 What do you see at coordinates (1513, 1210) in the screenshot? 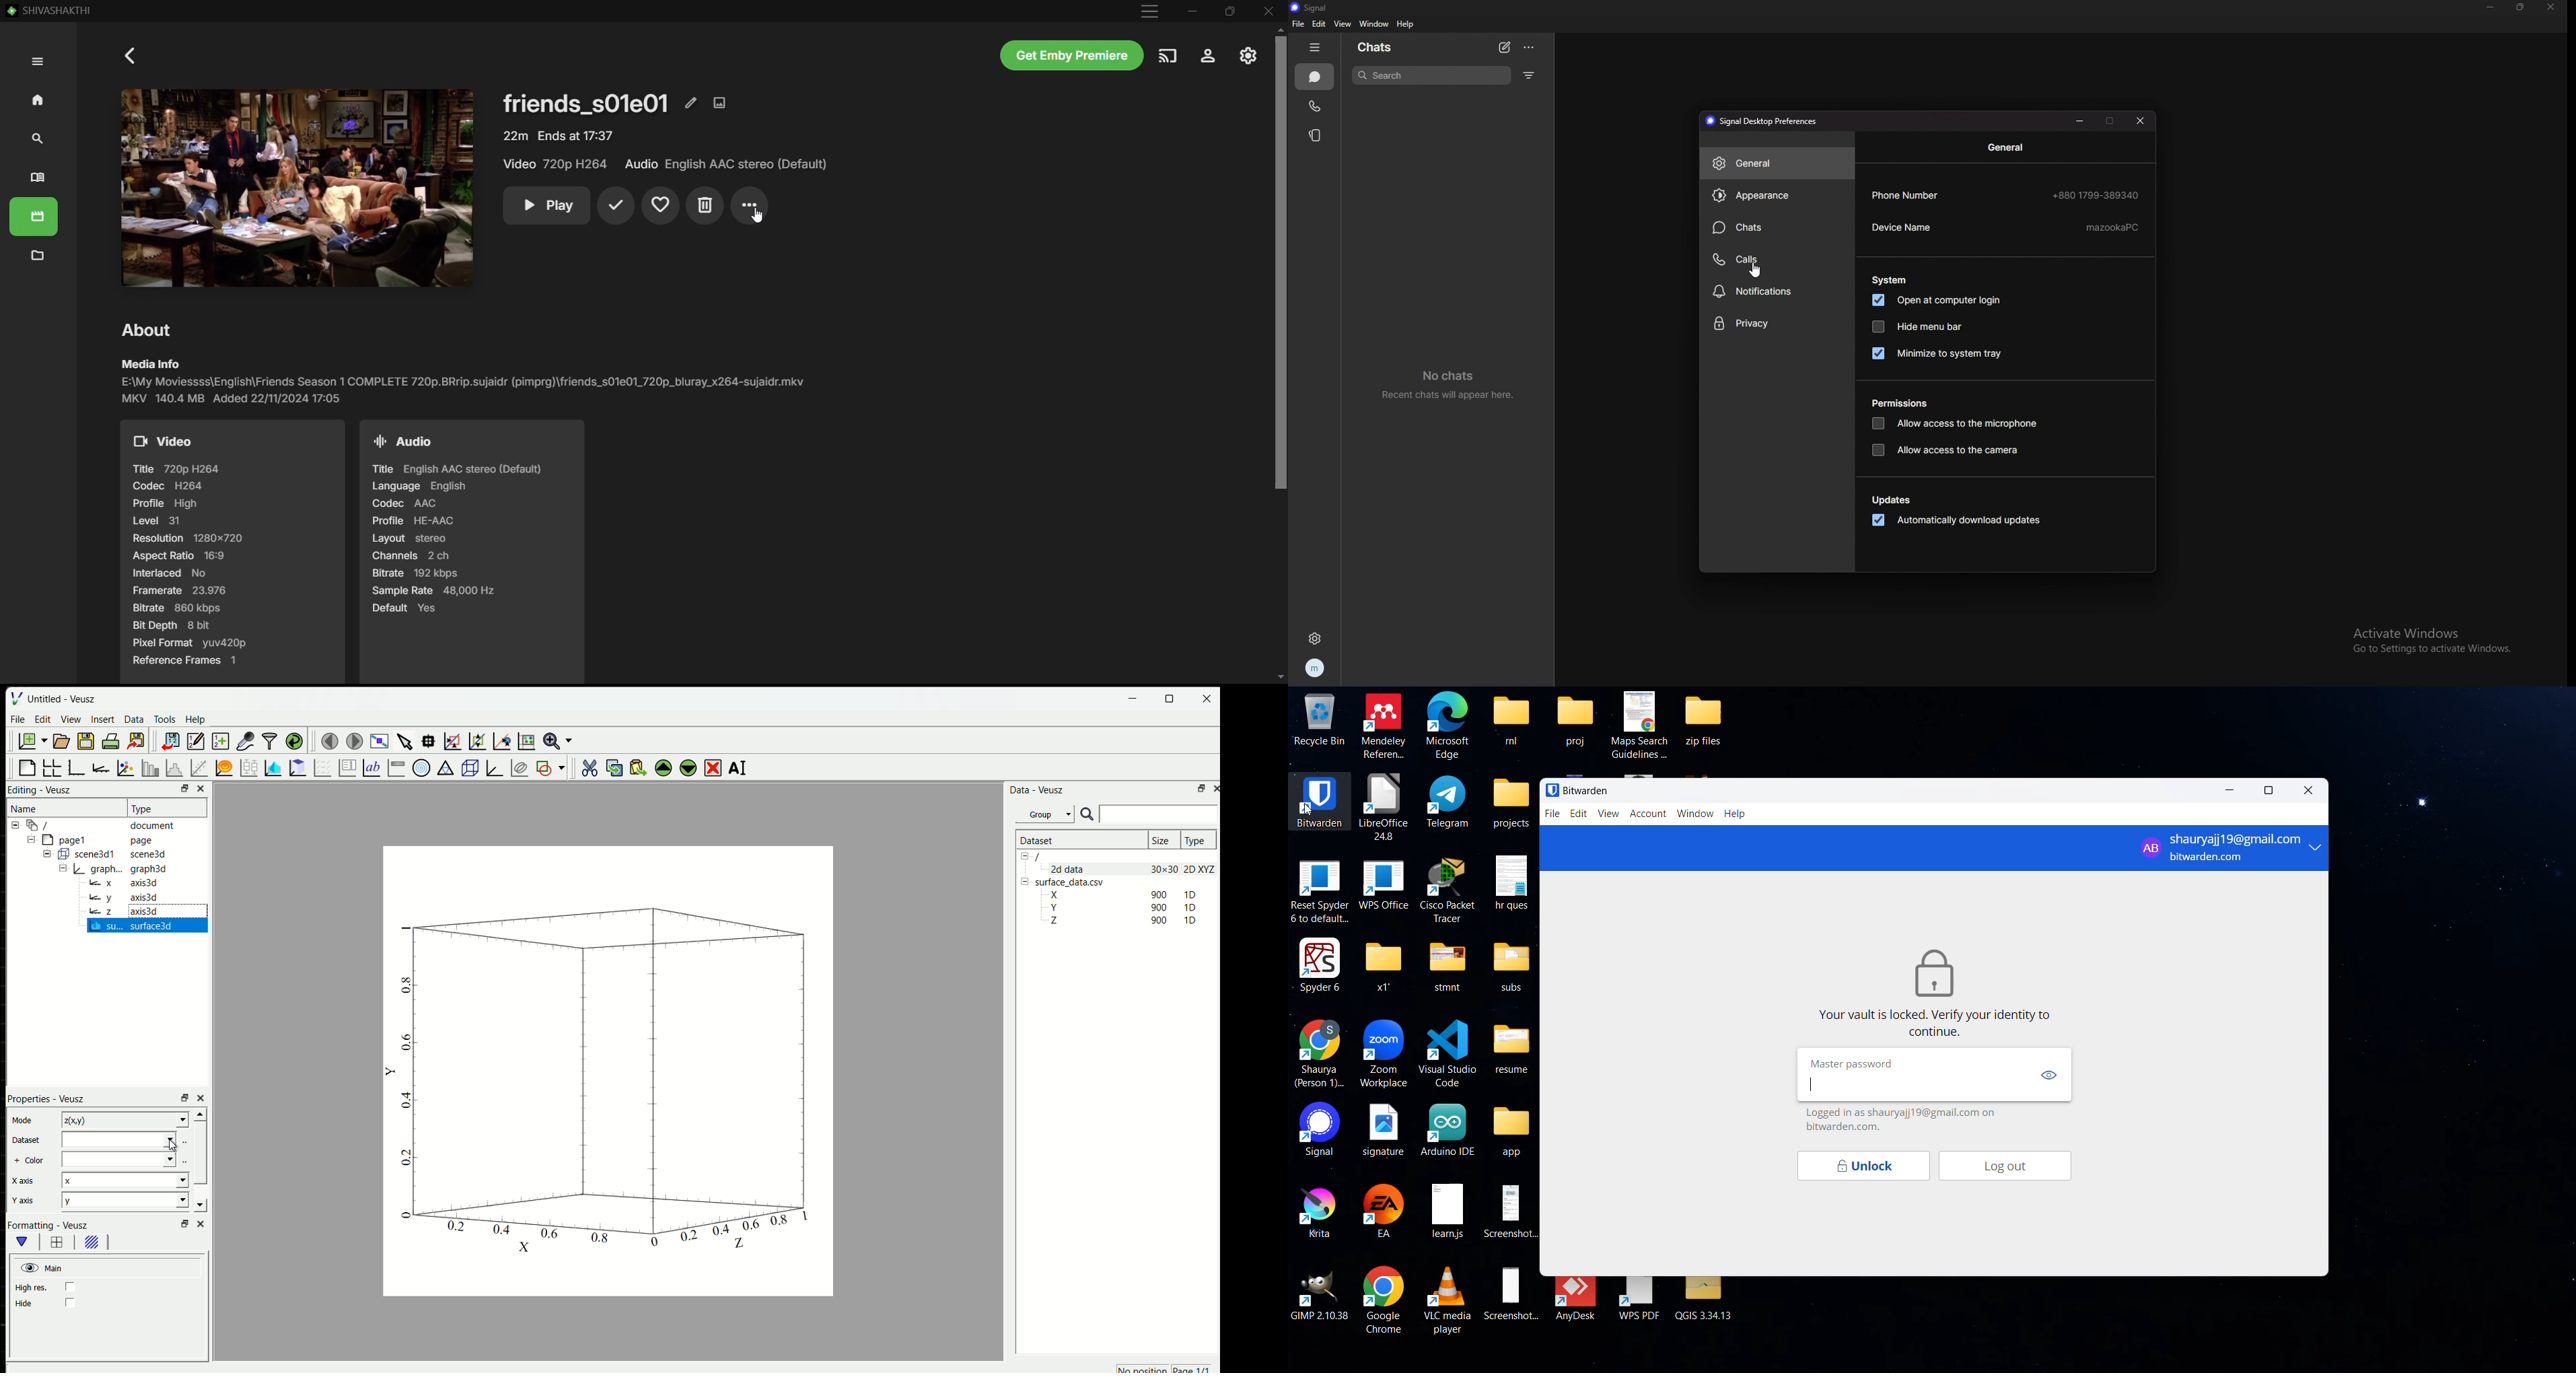
I see `Screenshot...` at bounding box center [1513, 1210].